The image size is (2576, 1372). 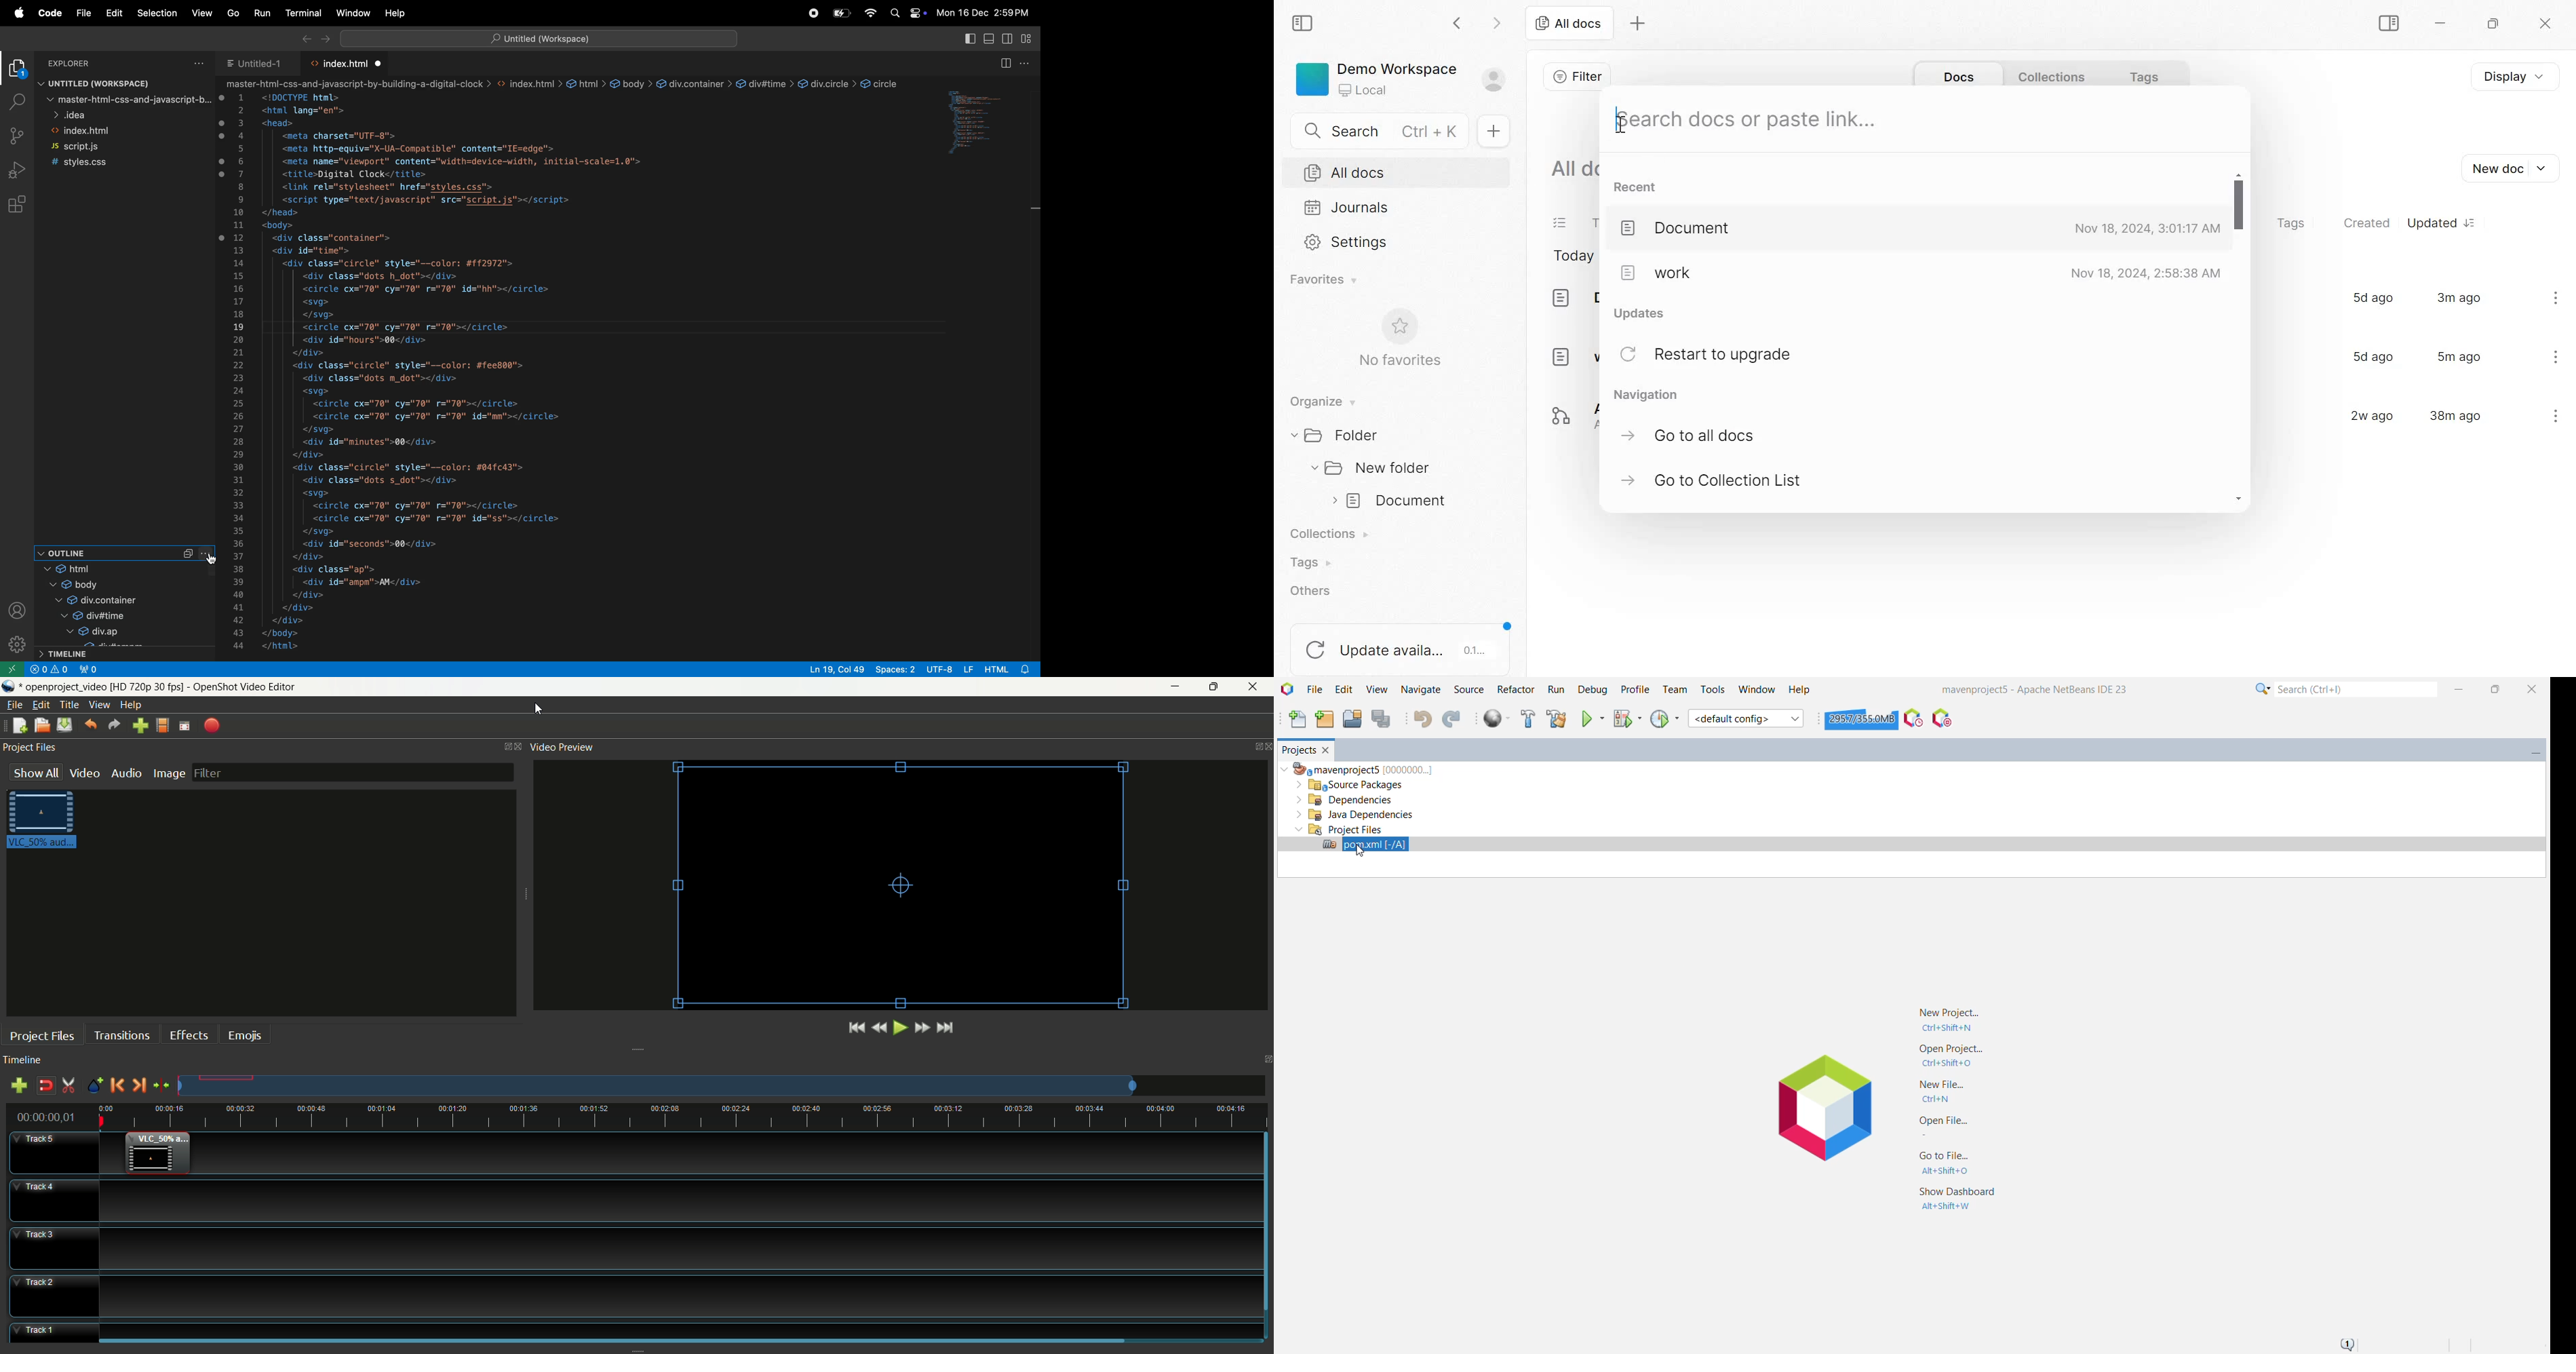 I want to click on rewind, so click(x=879, y=1028).